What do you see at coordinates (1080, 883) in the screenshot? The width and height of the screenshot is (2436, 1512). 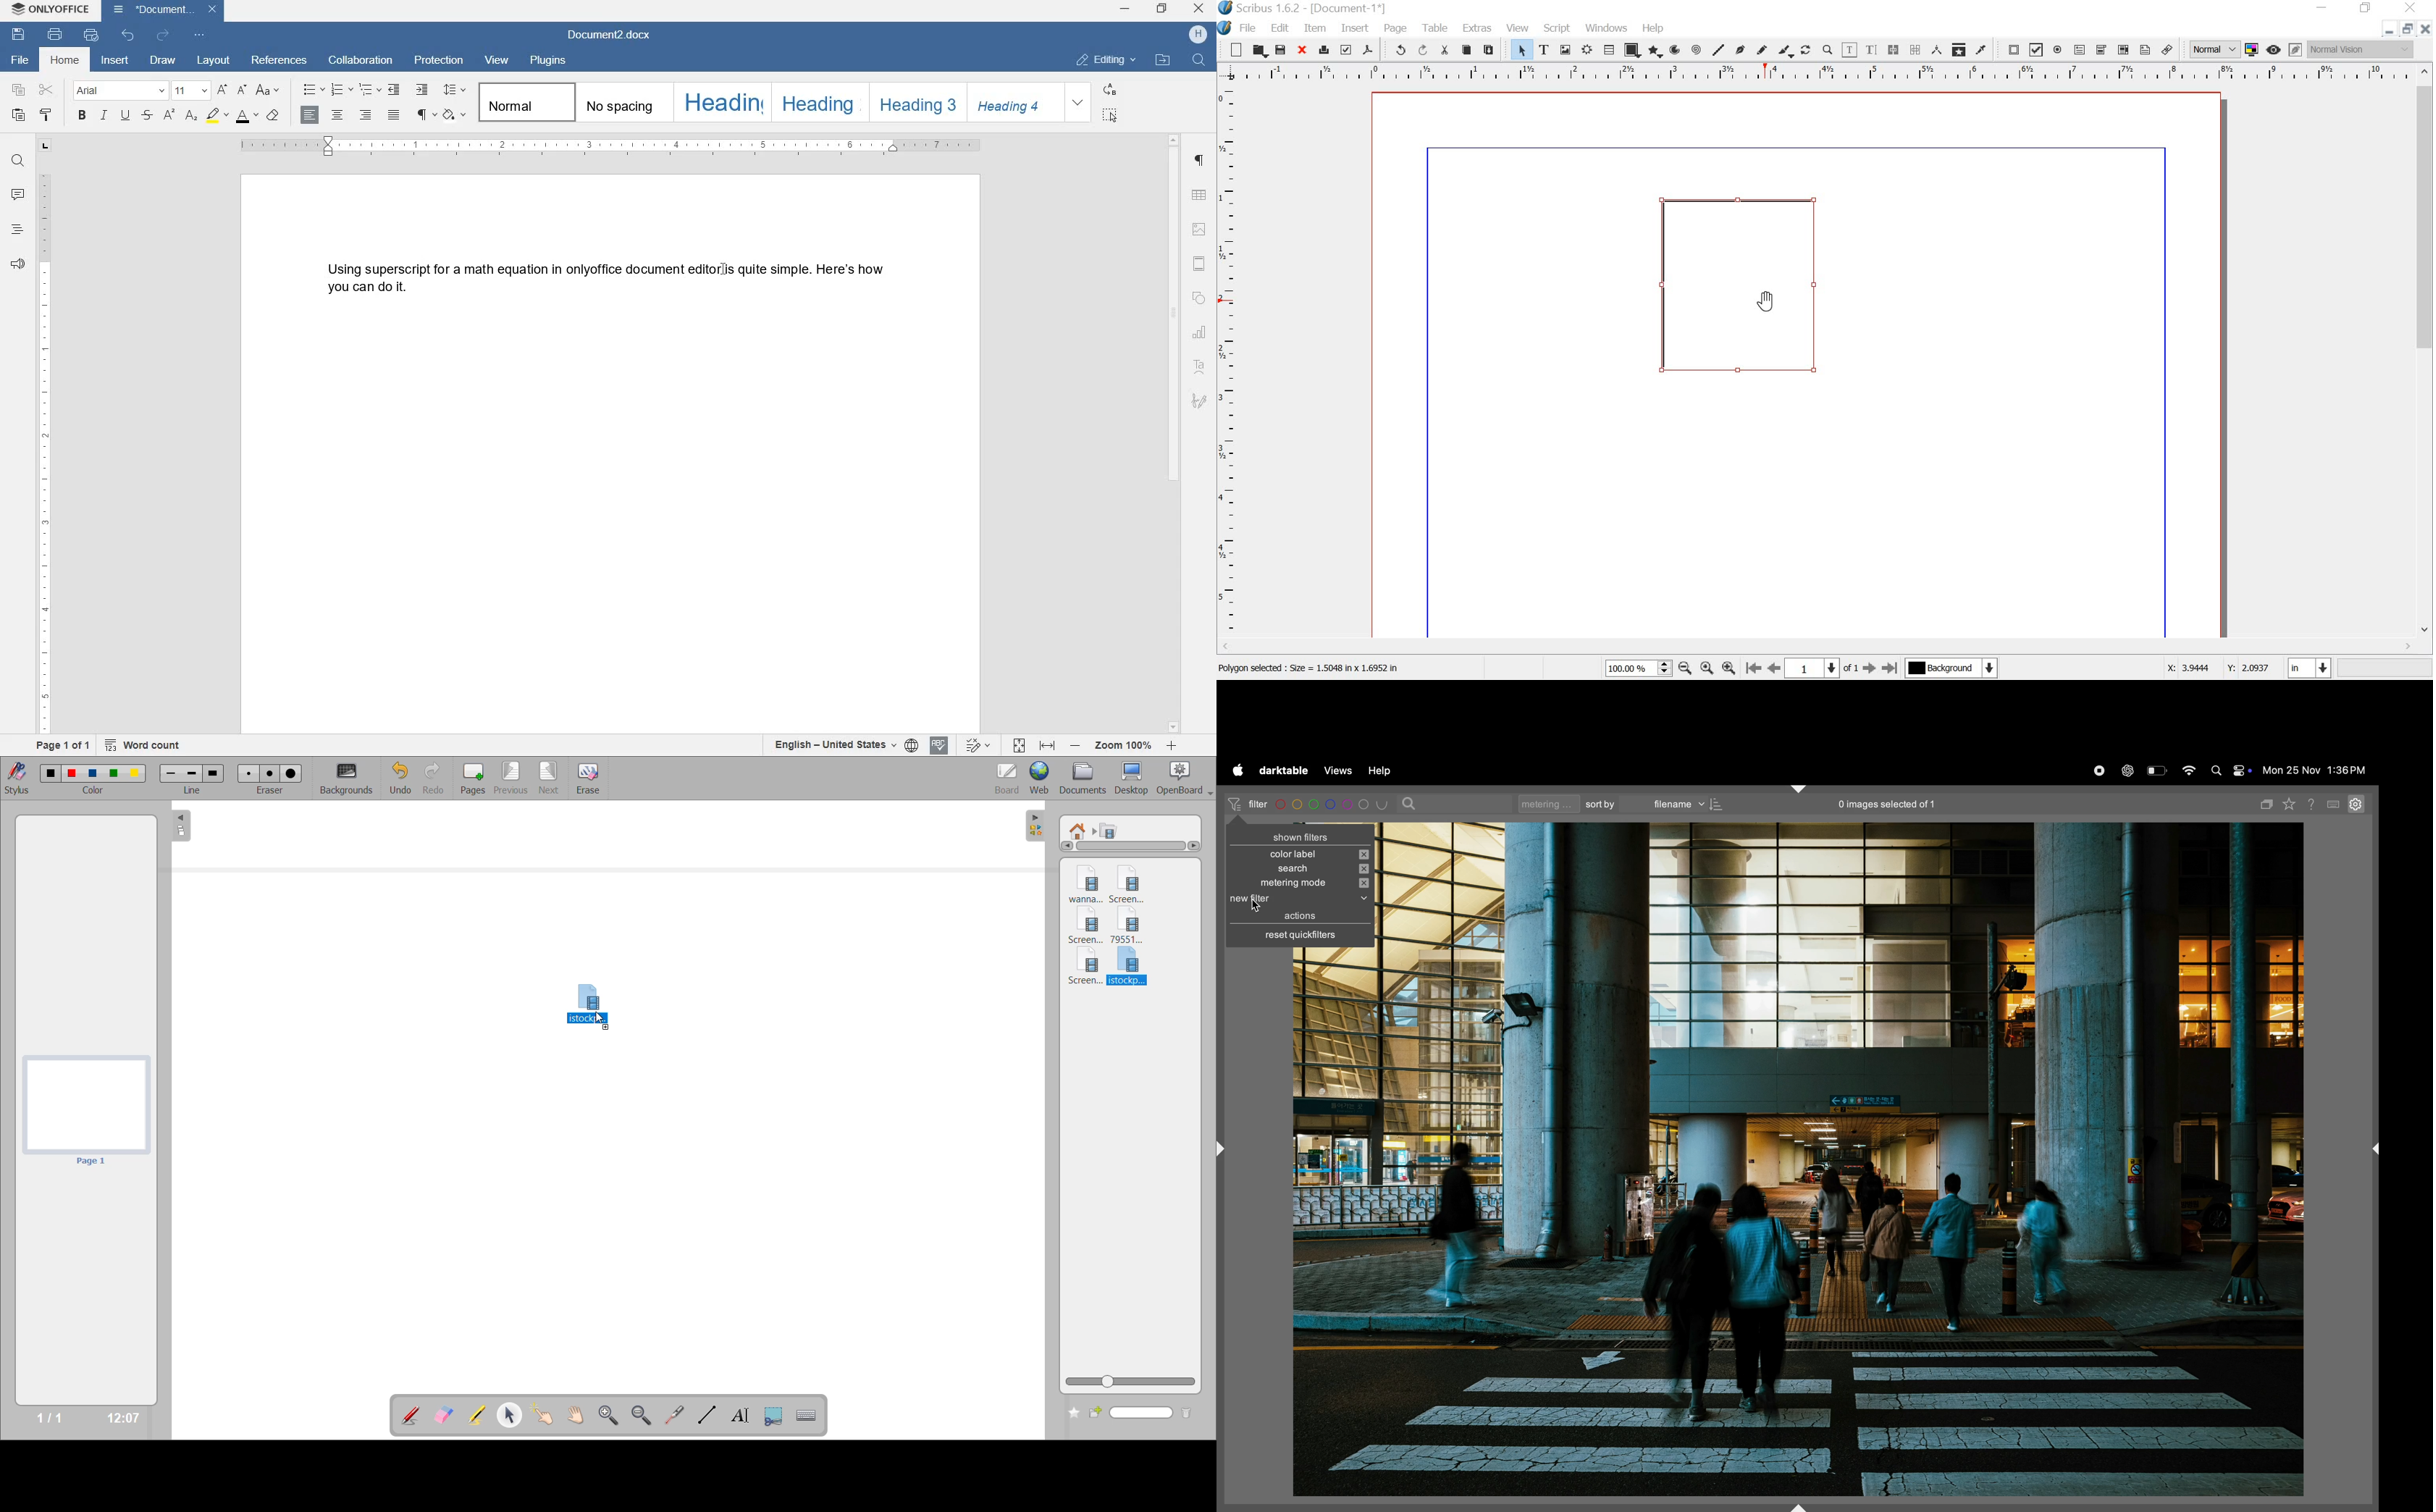 I see `video 1` at bounding box center [1080, 883].